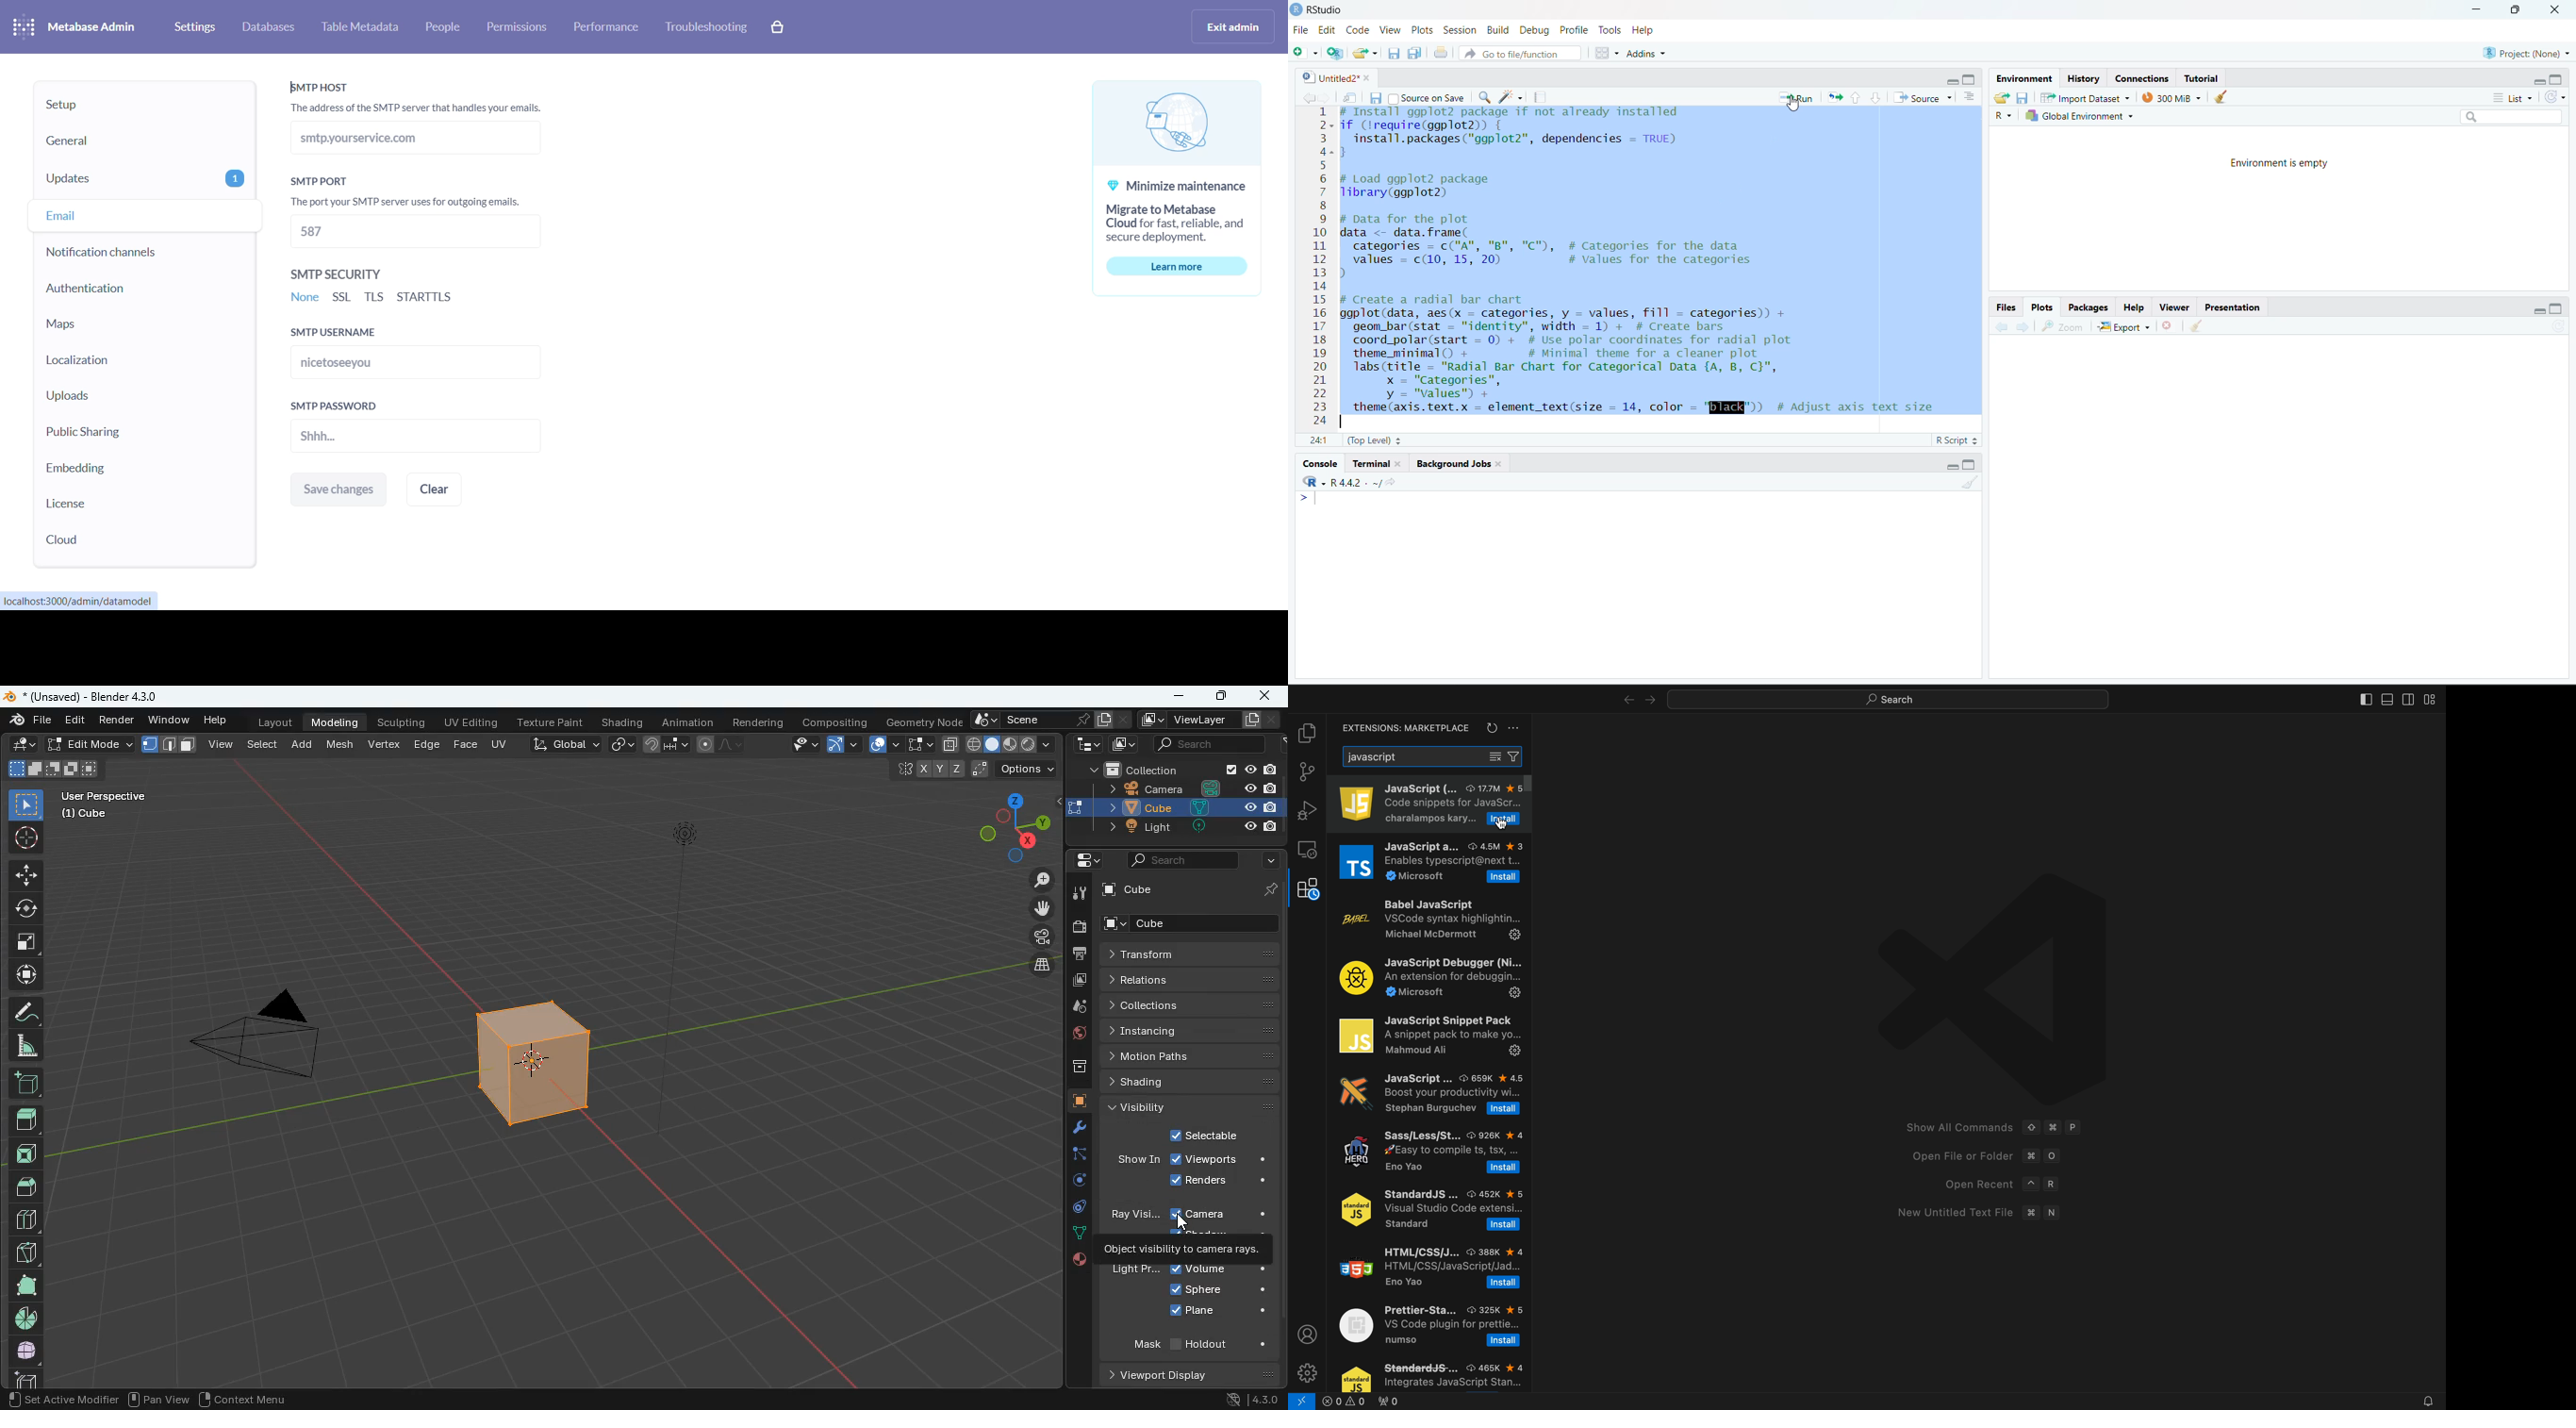 The height and width of the screenshot is (1428, 2576). Describe the element at coordinates (2525, 52) in the screenshot. I see ` Project: (None) ` at that location.